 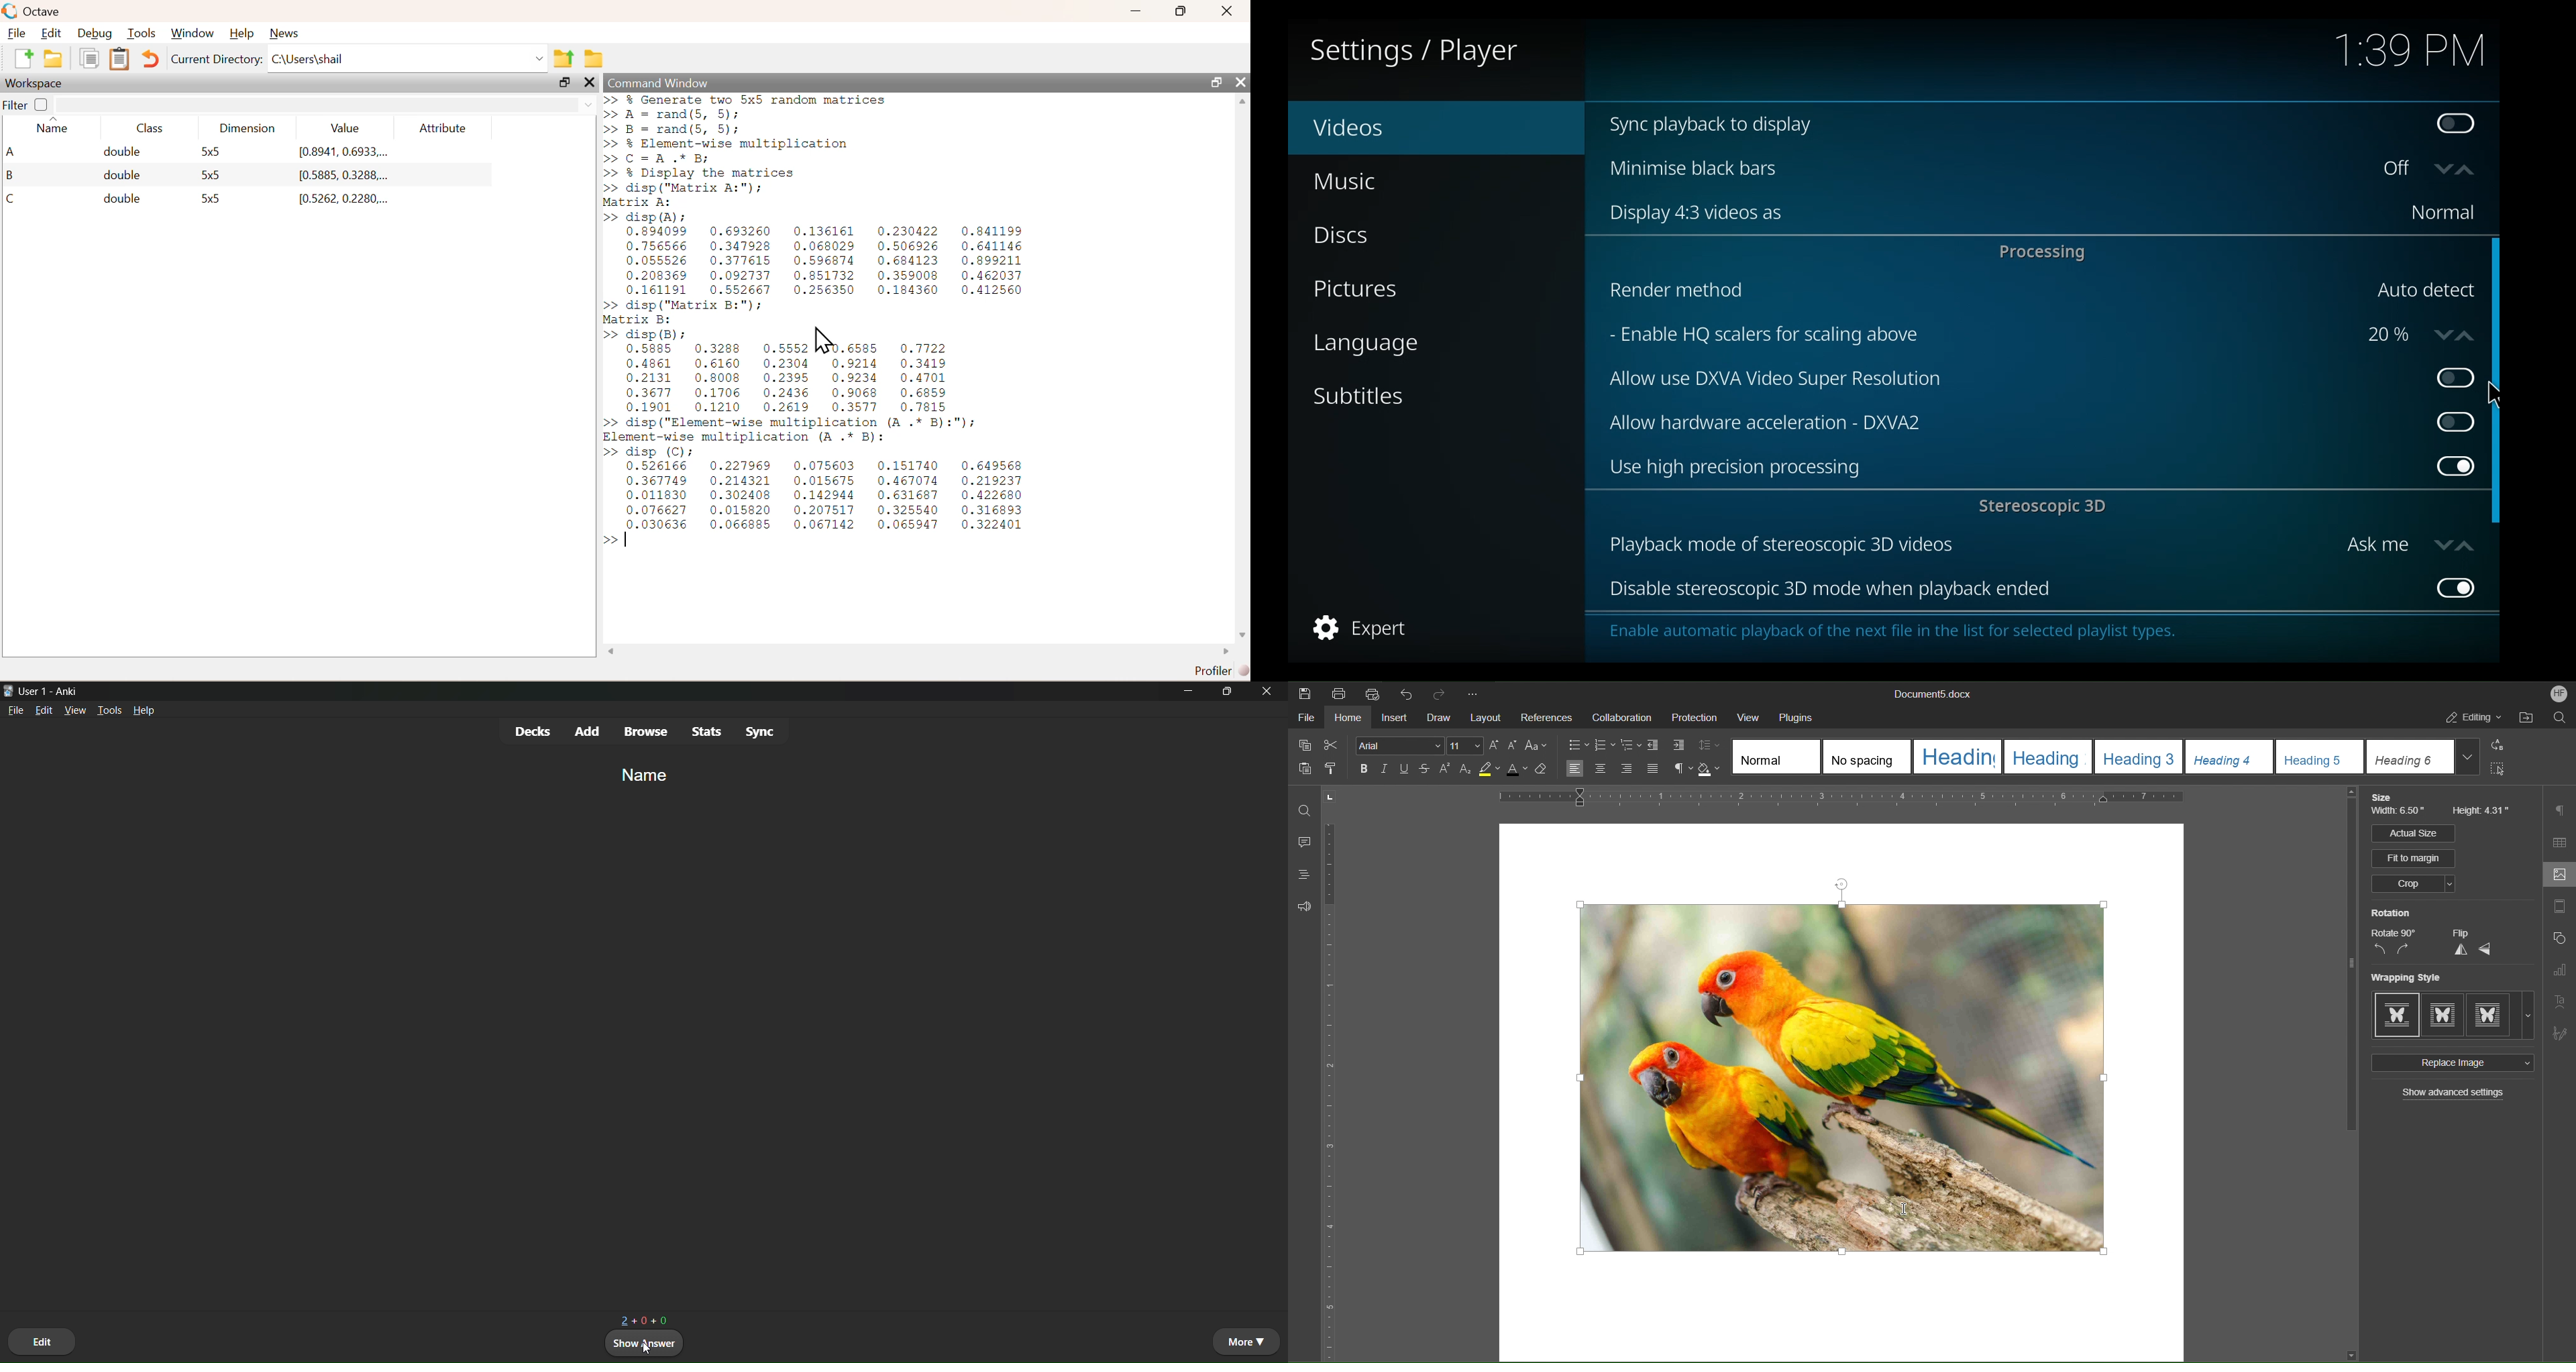 I want to click on Headings, so click(x=1299, y=875).